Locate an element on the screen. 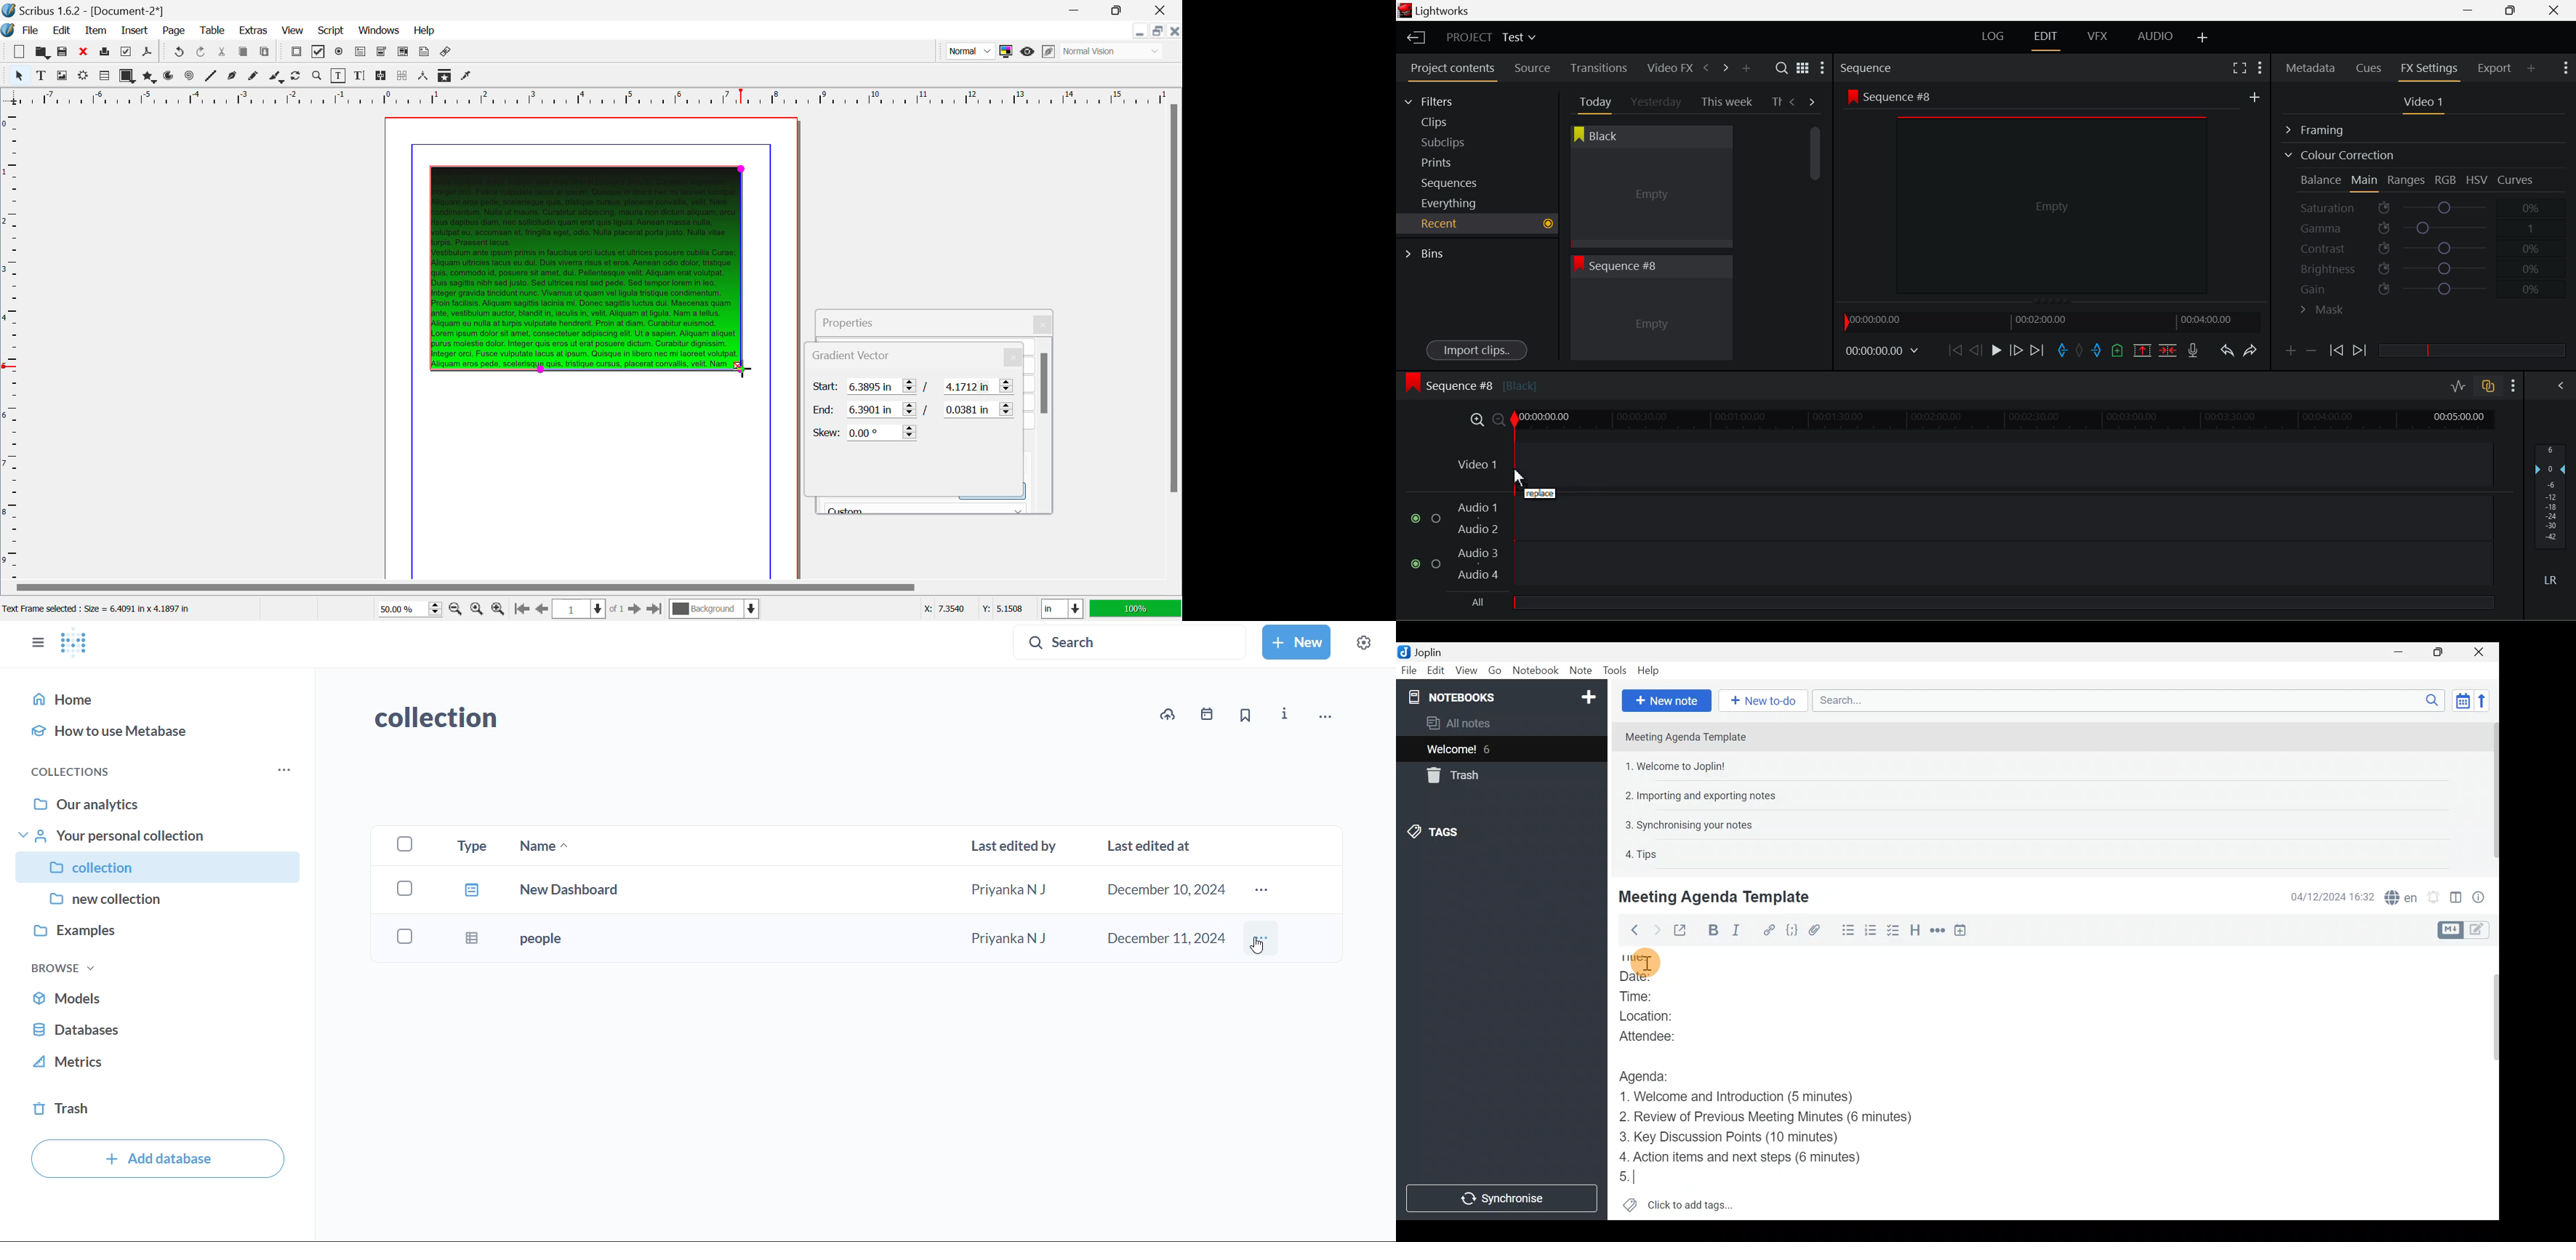 The height and width of the screenshot is (1260, 2576). home is located at coordinates (159, 698).